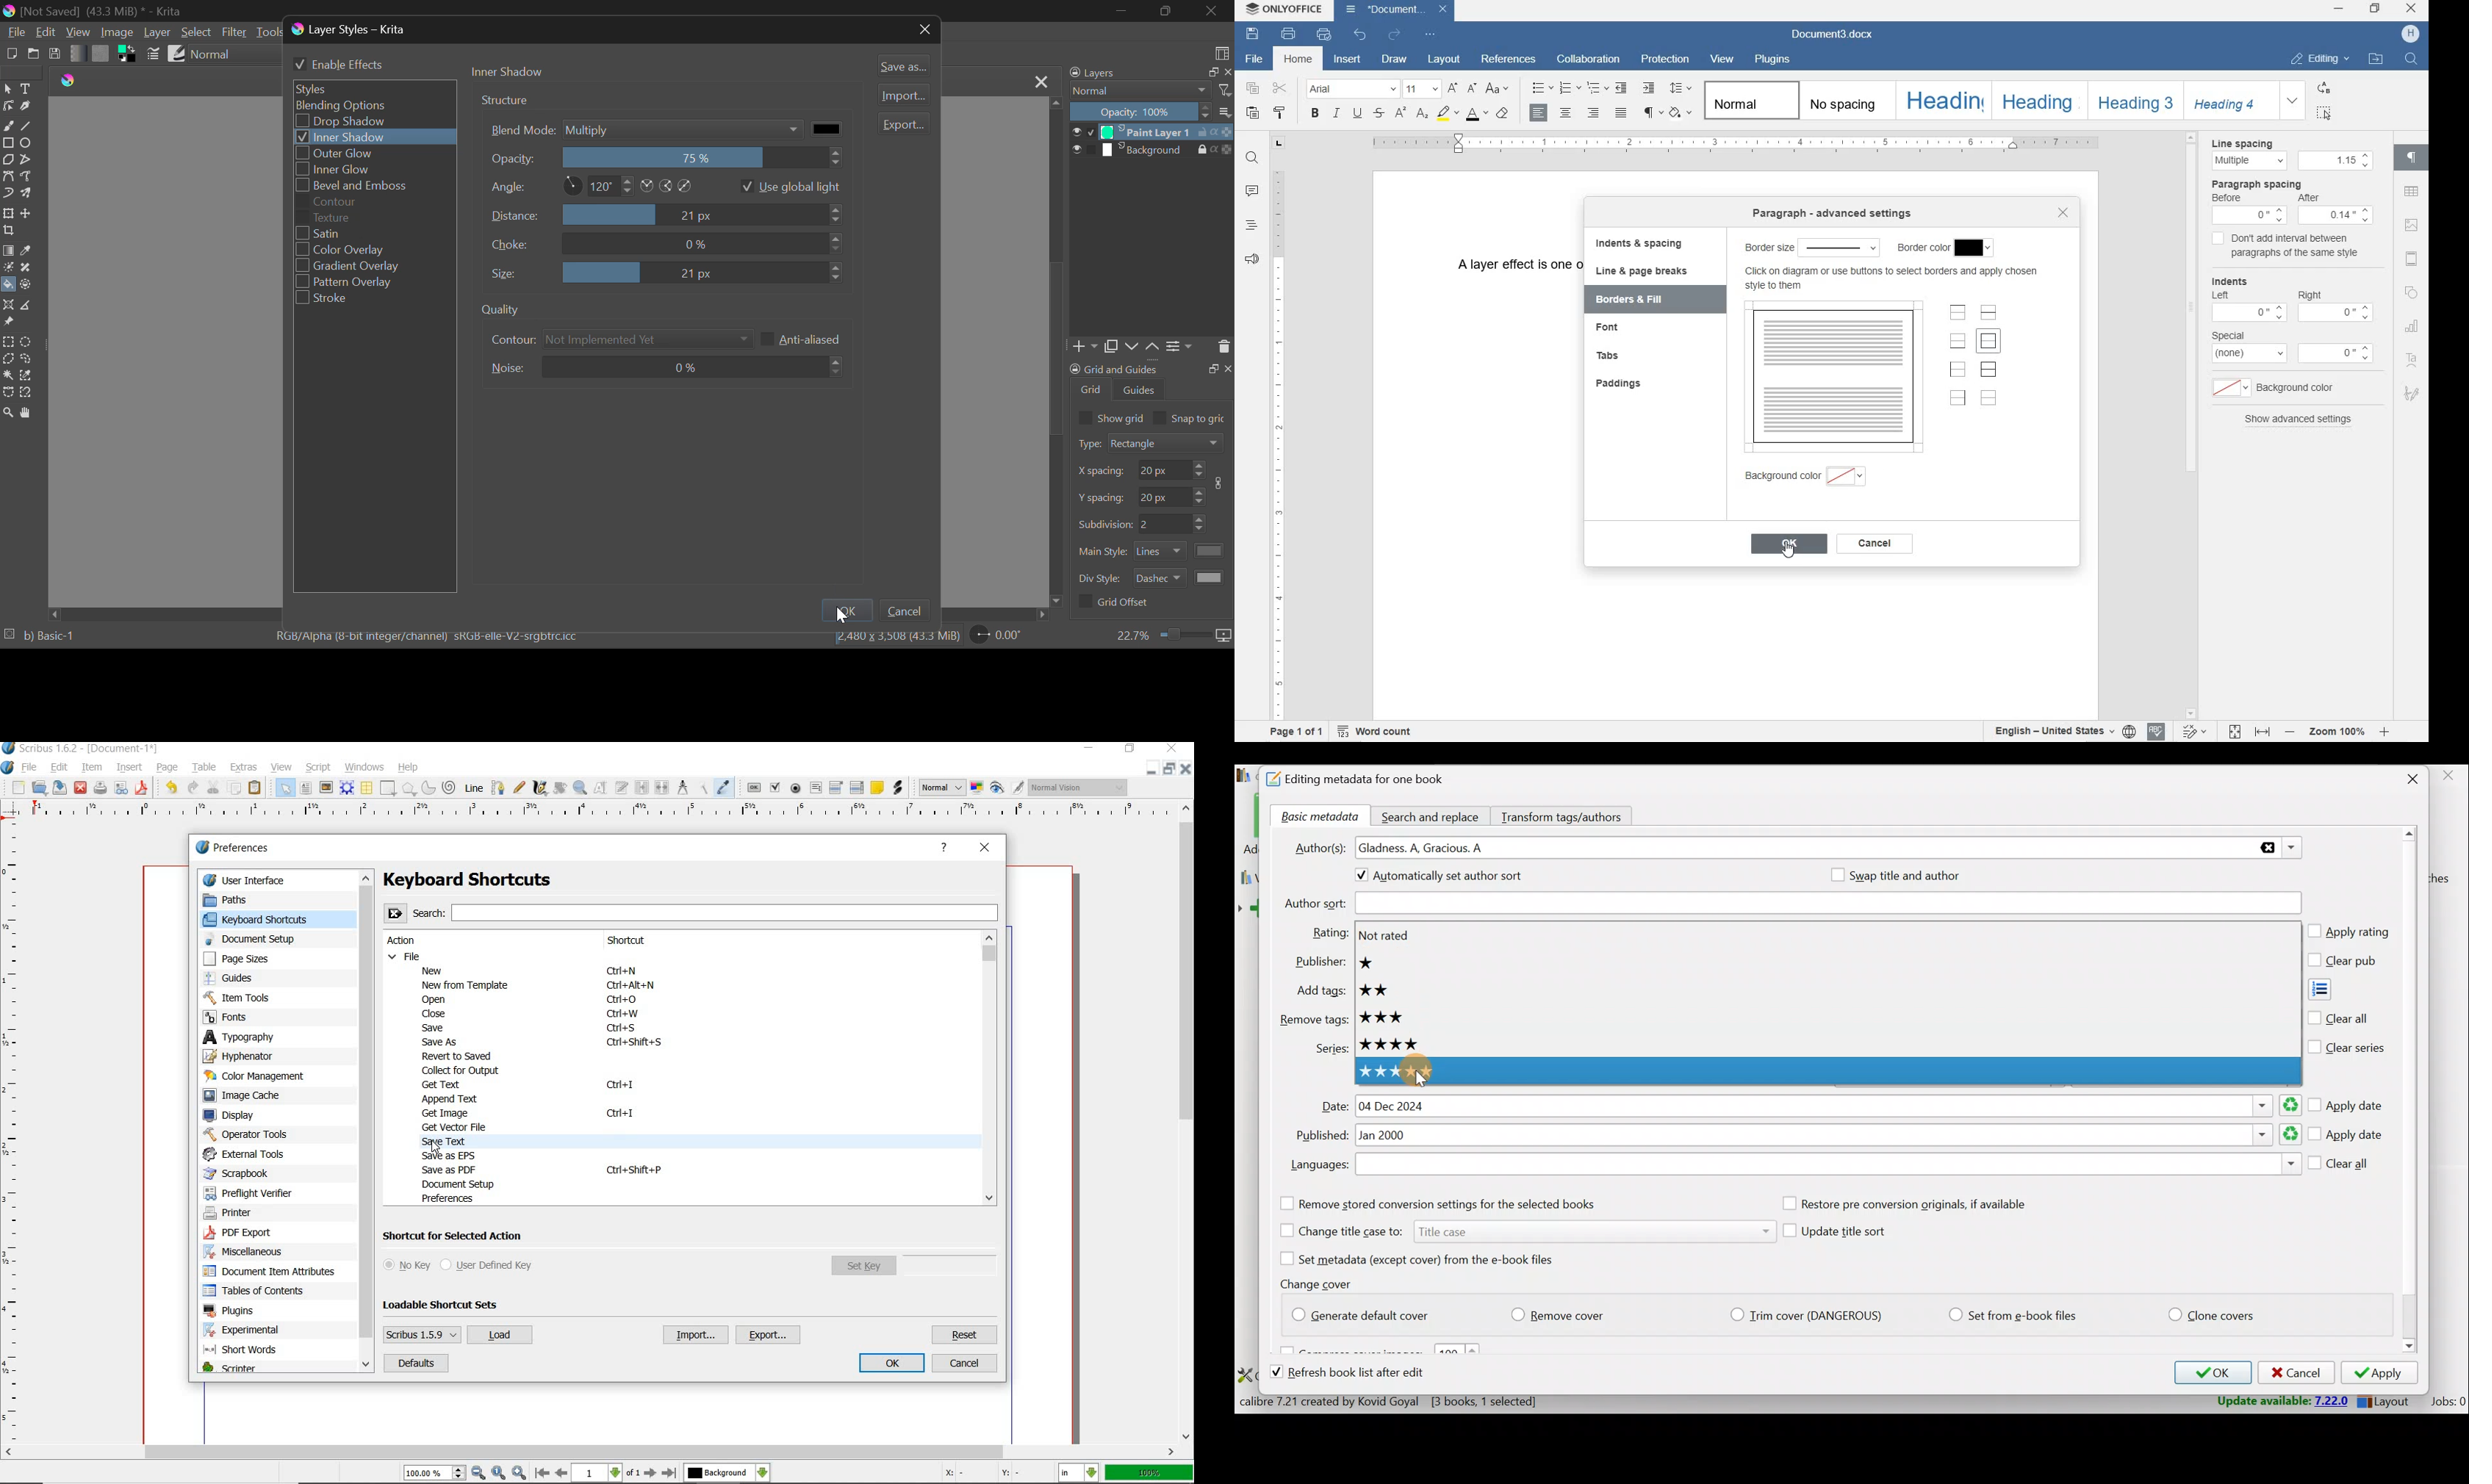 This screenshot has width=2492, height=1484. What do you see at coordinates (894, 1364) in the screenshot?
I see `ok` at bounding box center [894, 1364].